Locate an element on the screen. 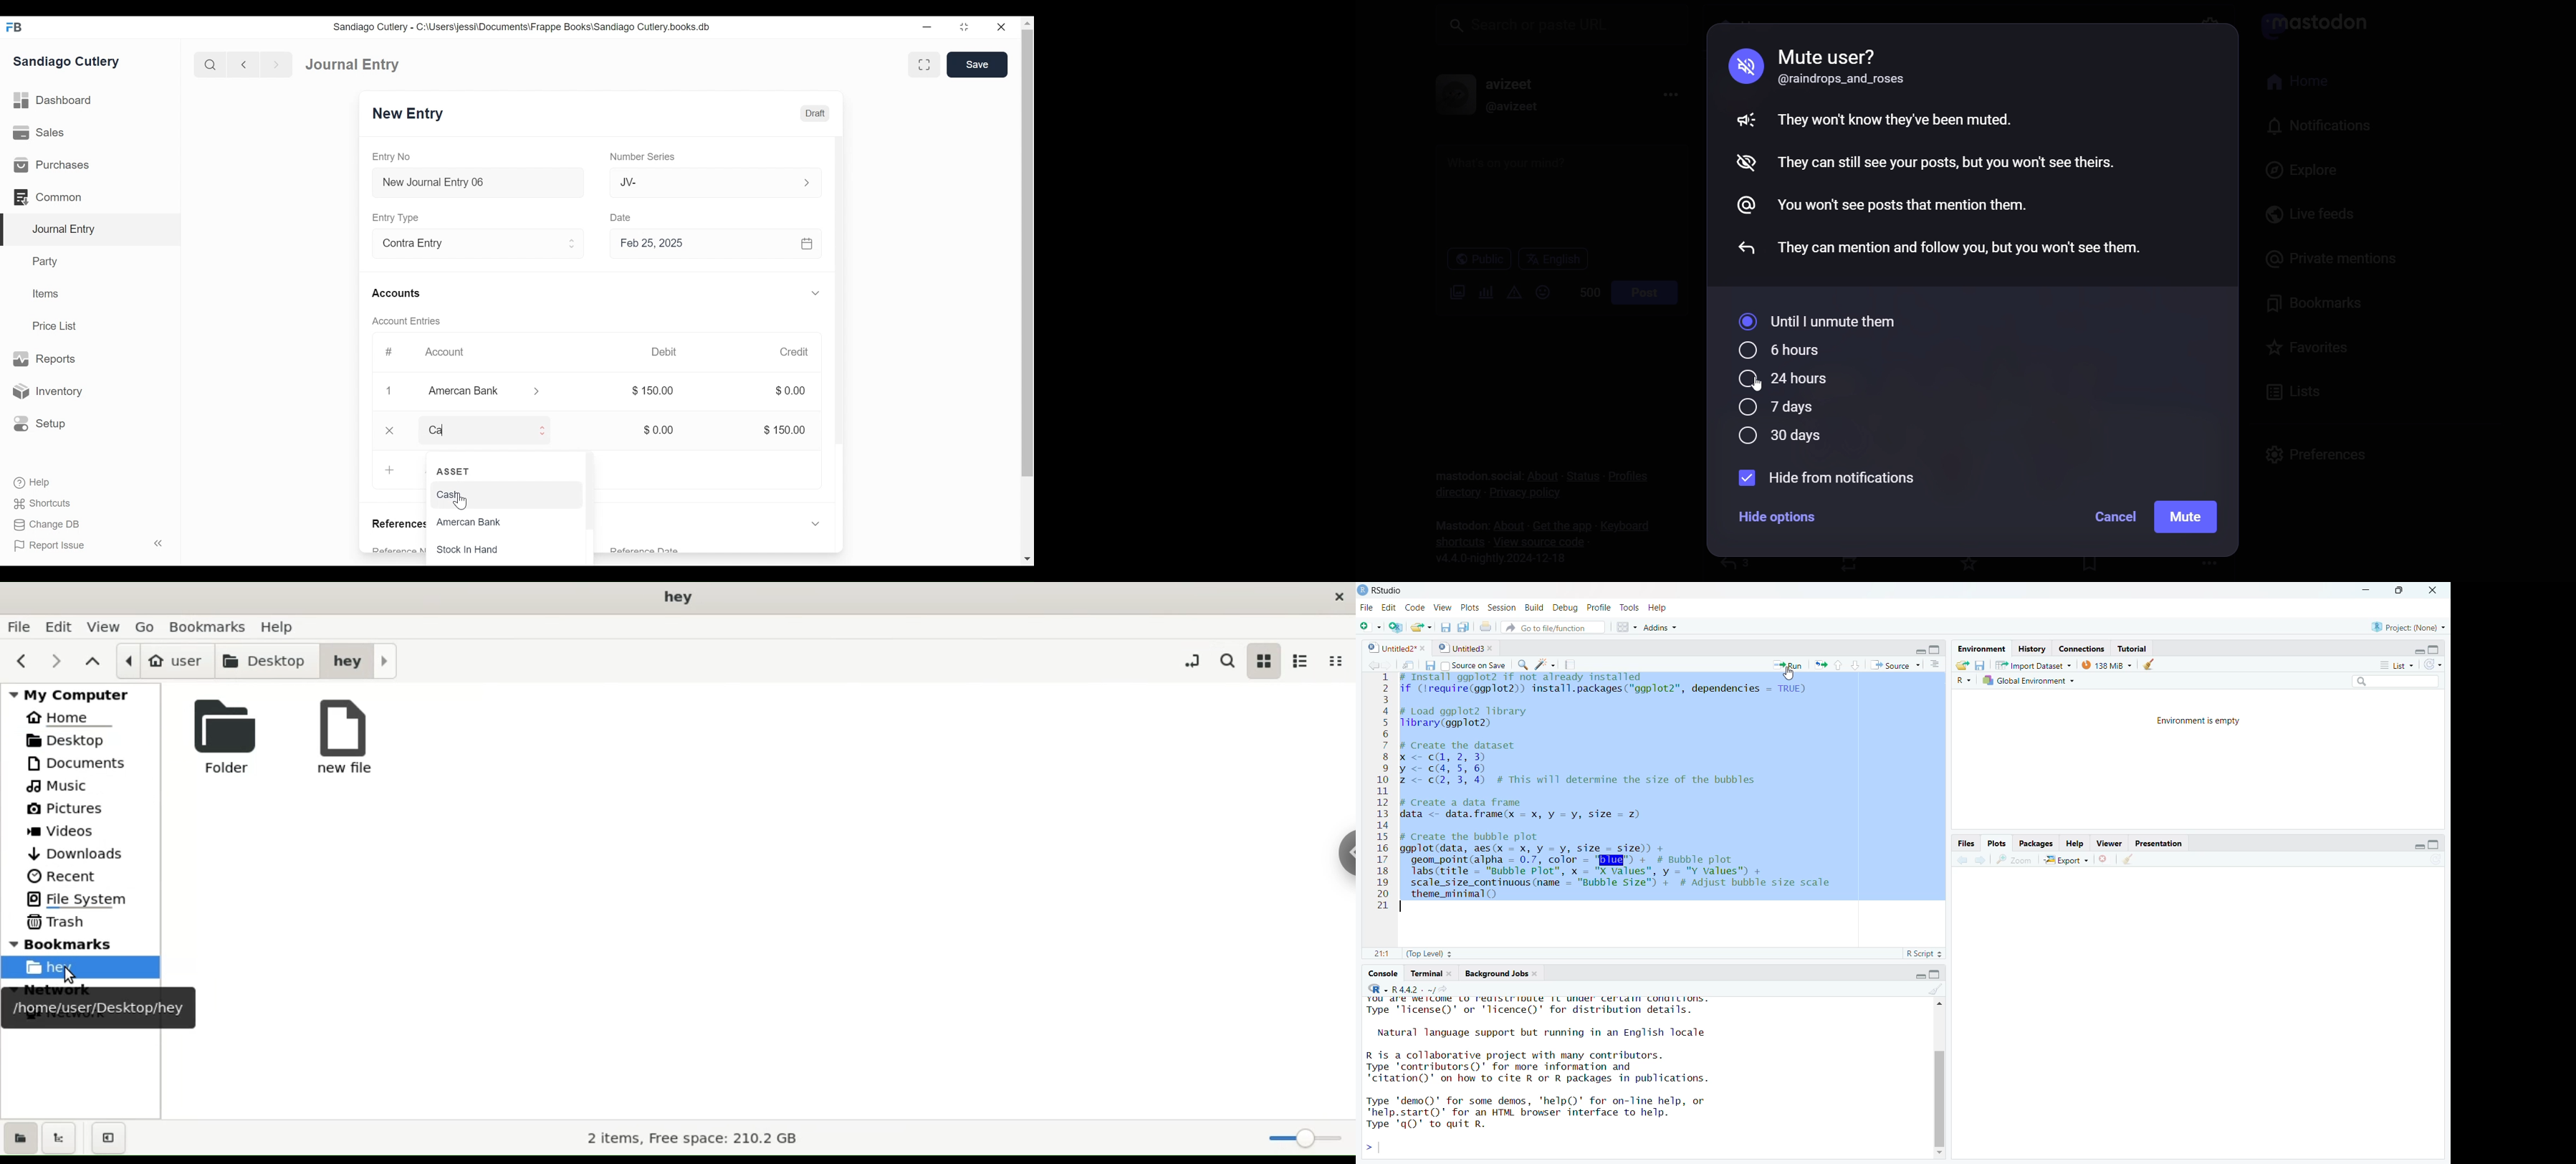 Image resolution: width=2576 pixels, height=1176 pixels. chrome options is located at coordinates (1347, 848).